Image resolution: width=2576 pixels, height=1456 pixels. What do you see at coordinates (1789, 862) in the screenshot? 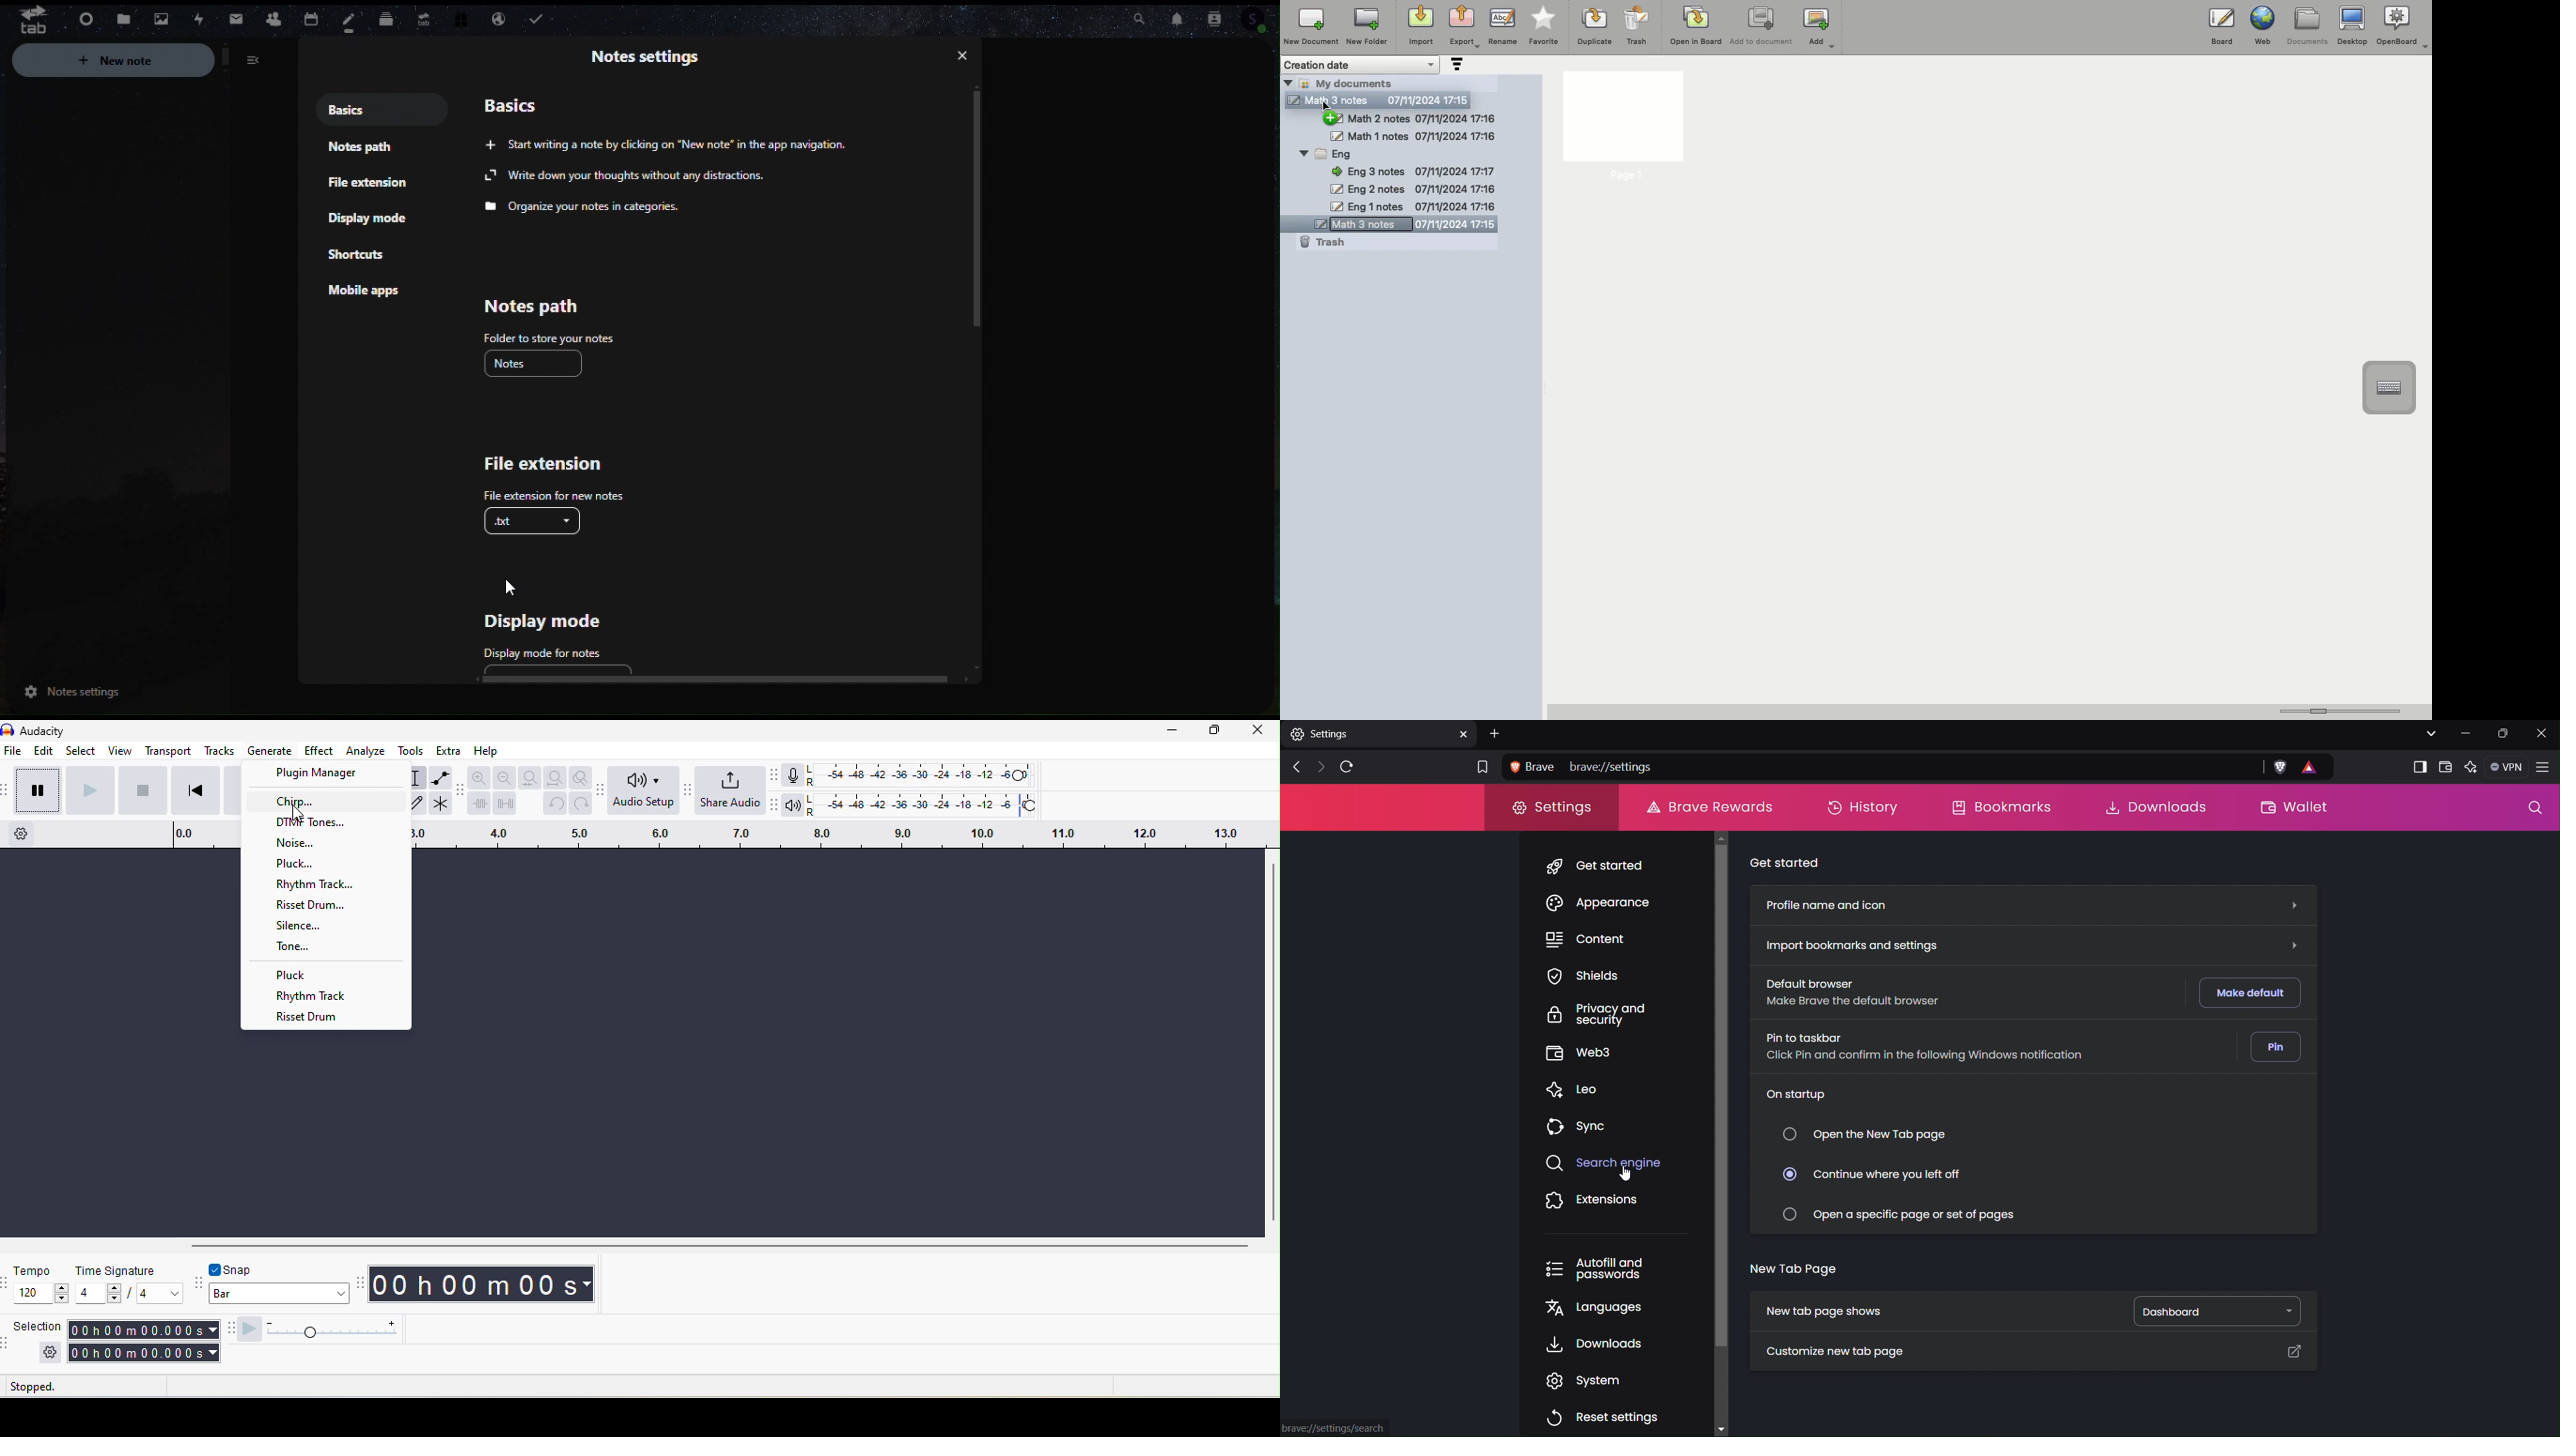
I see `Get started` at bounding box center [1789, 862].